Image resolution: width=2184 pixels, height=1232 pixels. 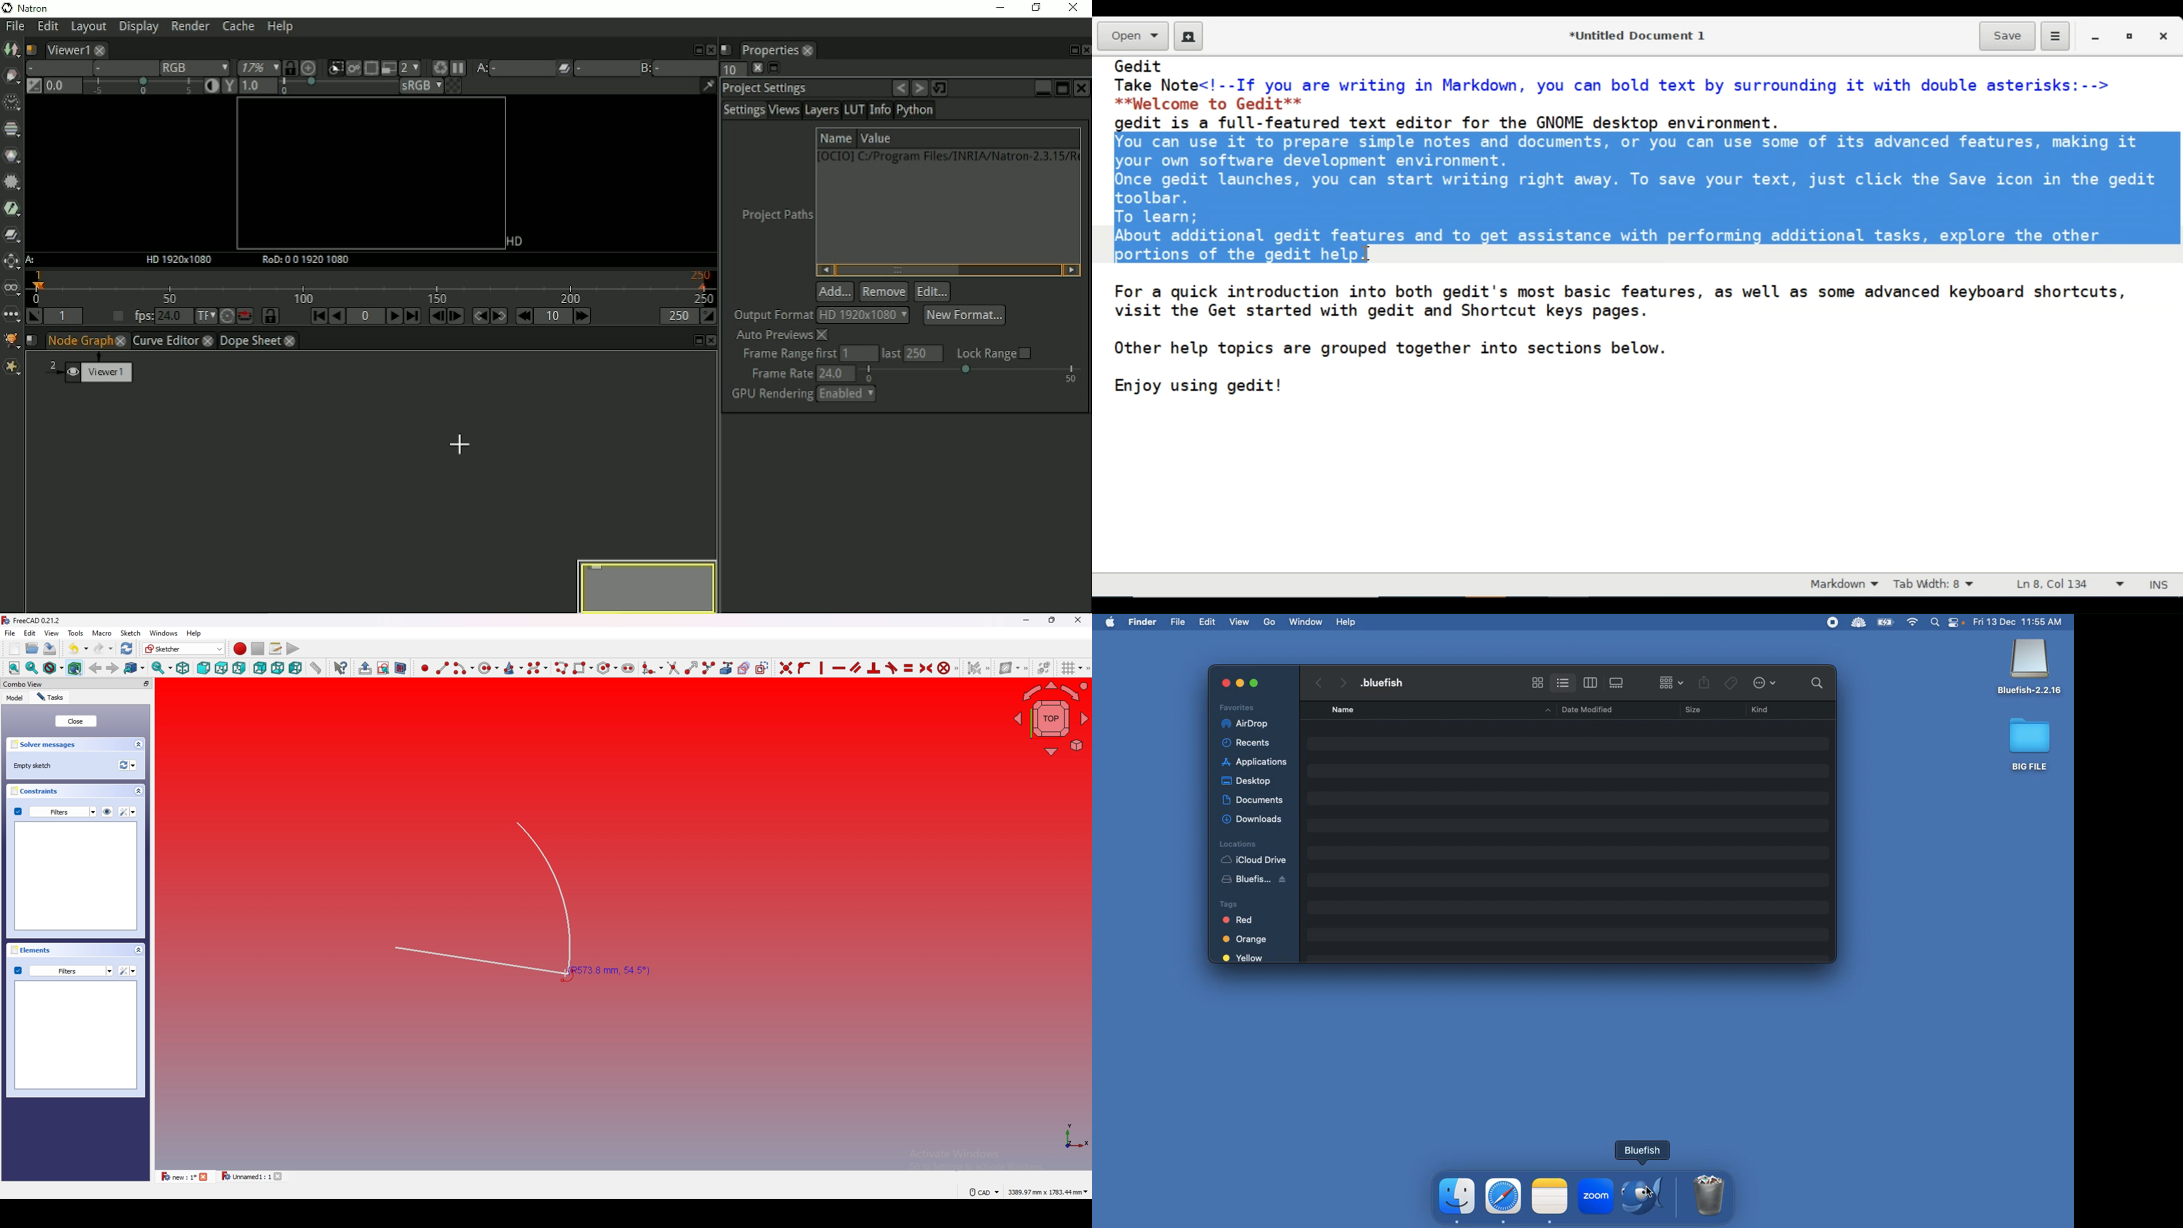 I want to click on new : 1*, so click(x=177, y=1177).